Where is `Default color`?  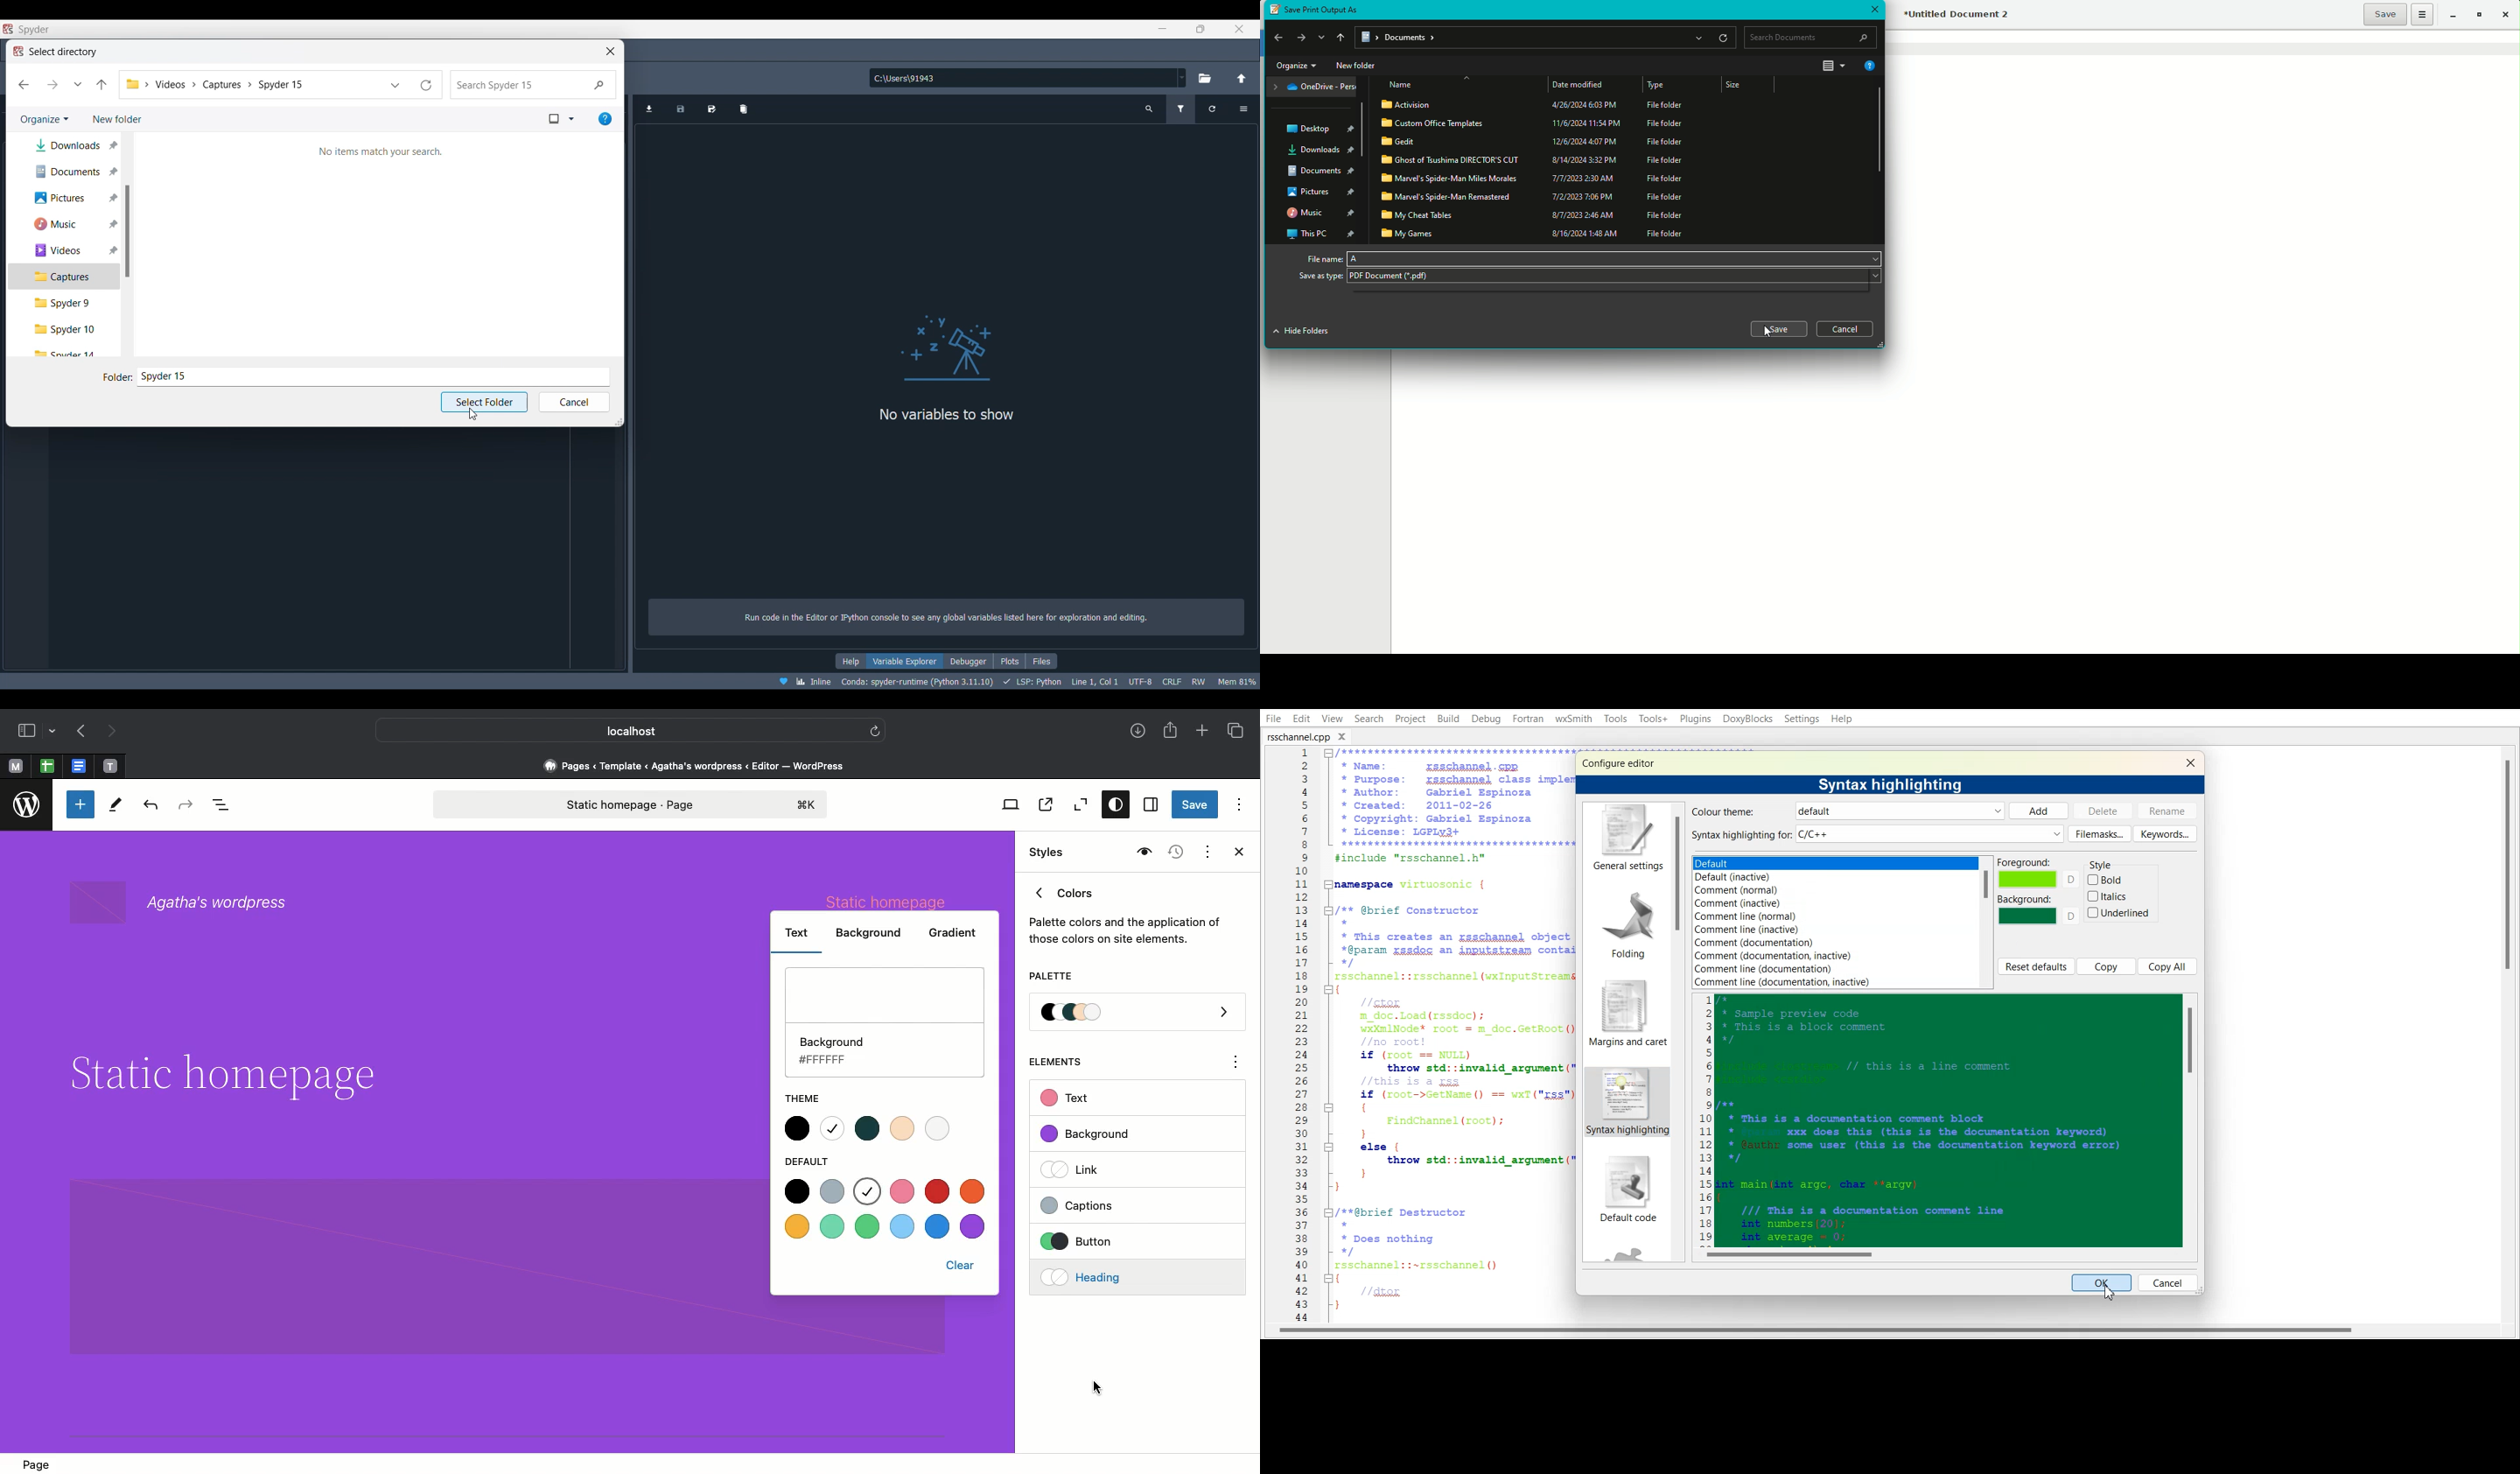
Default color is located at coordinates (887, 1211).